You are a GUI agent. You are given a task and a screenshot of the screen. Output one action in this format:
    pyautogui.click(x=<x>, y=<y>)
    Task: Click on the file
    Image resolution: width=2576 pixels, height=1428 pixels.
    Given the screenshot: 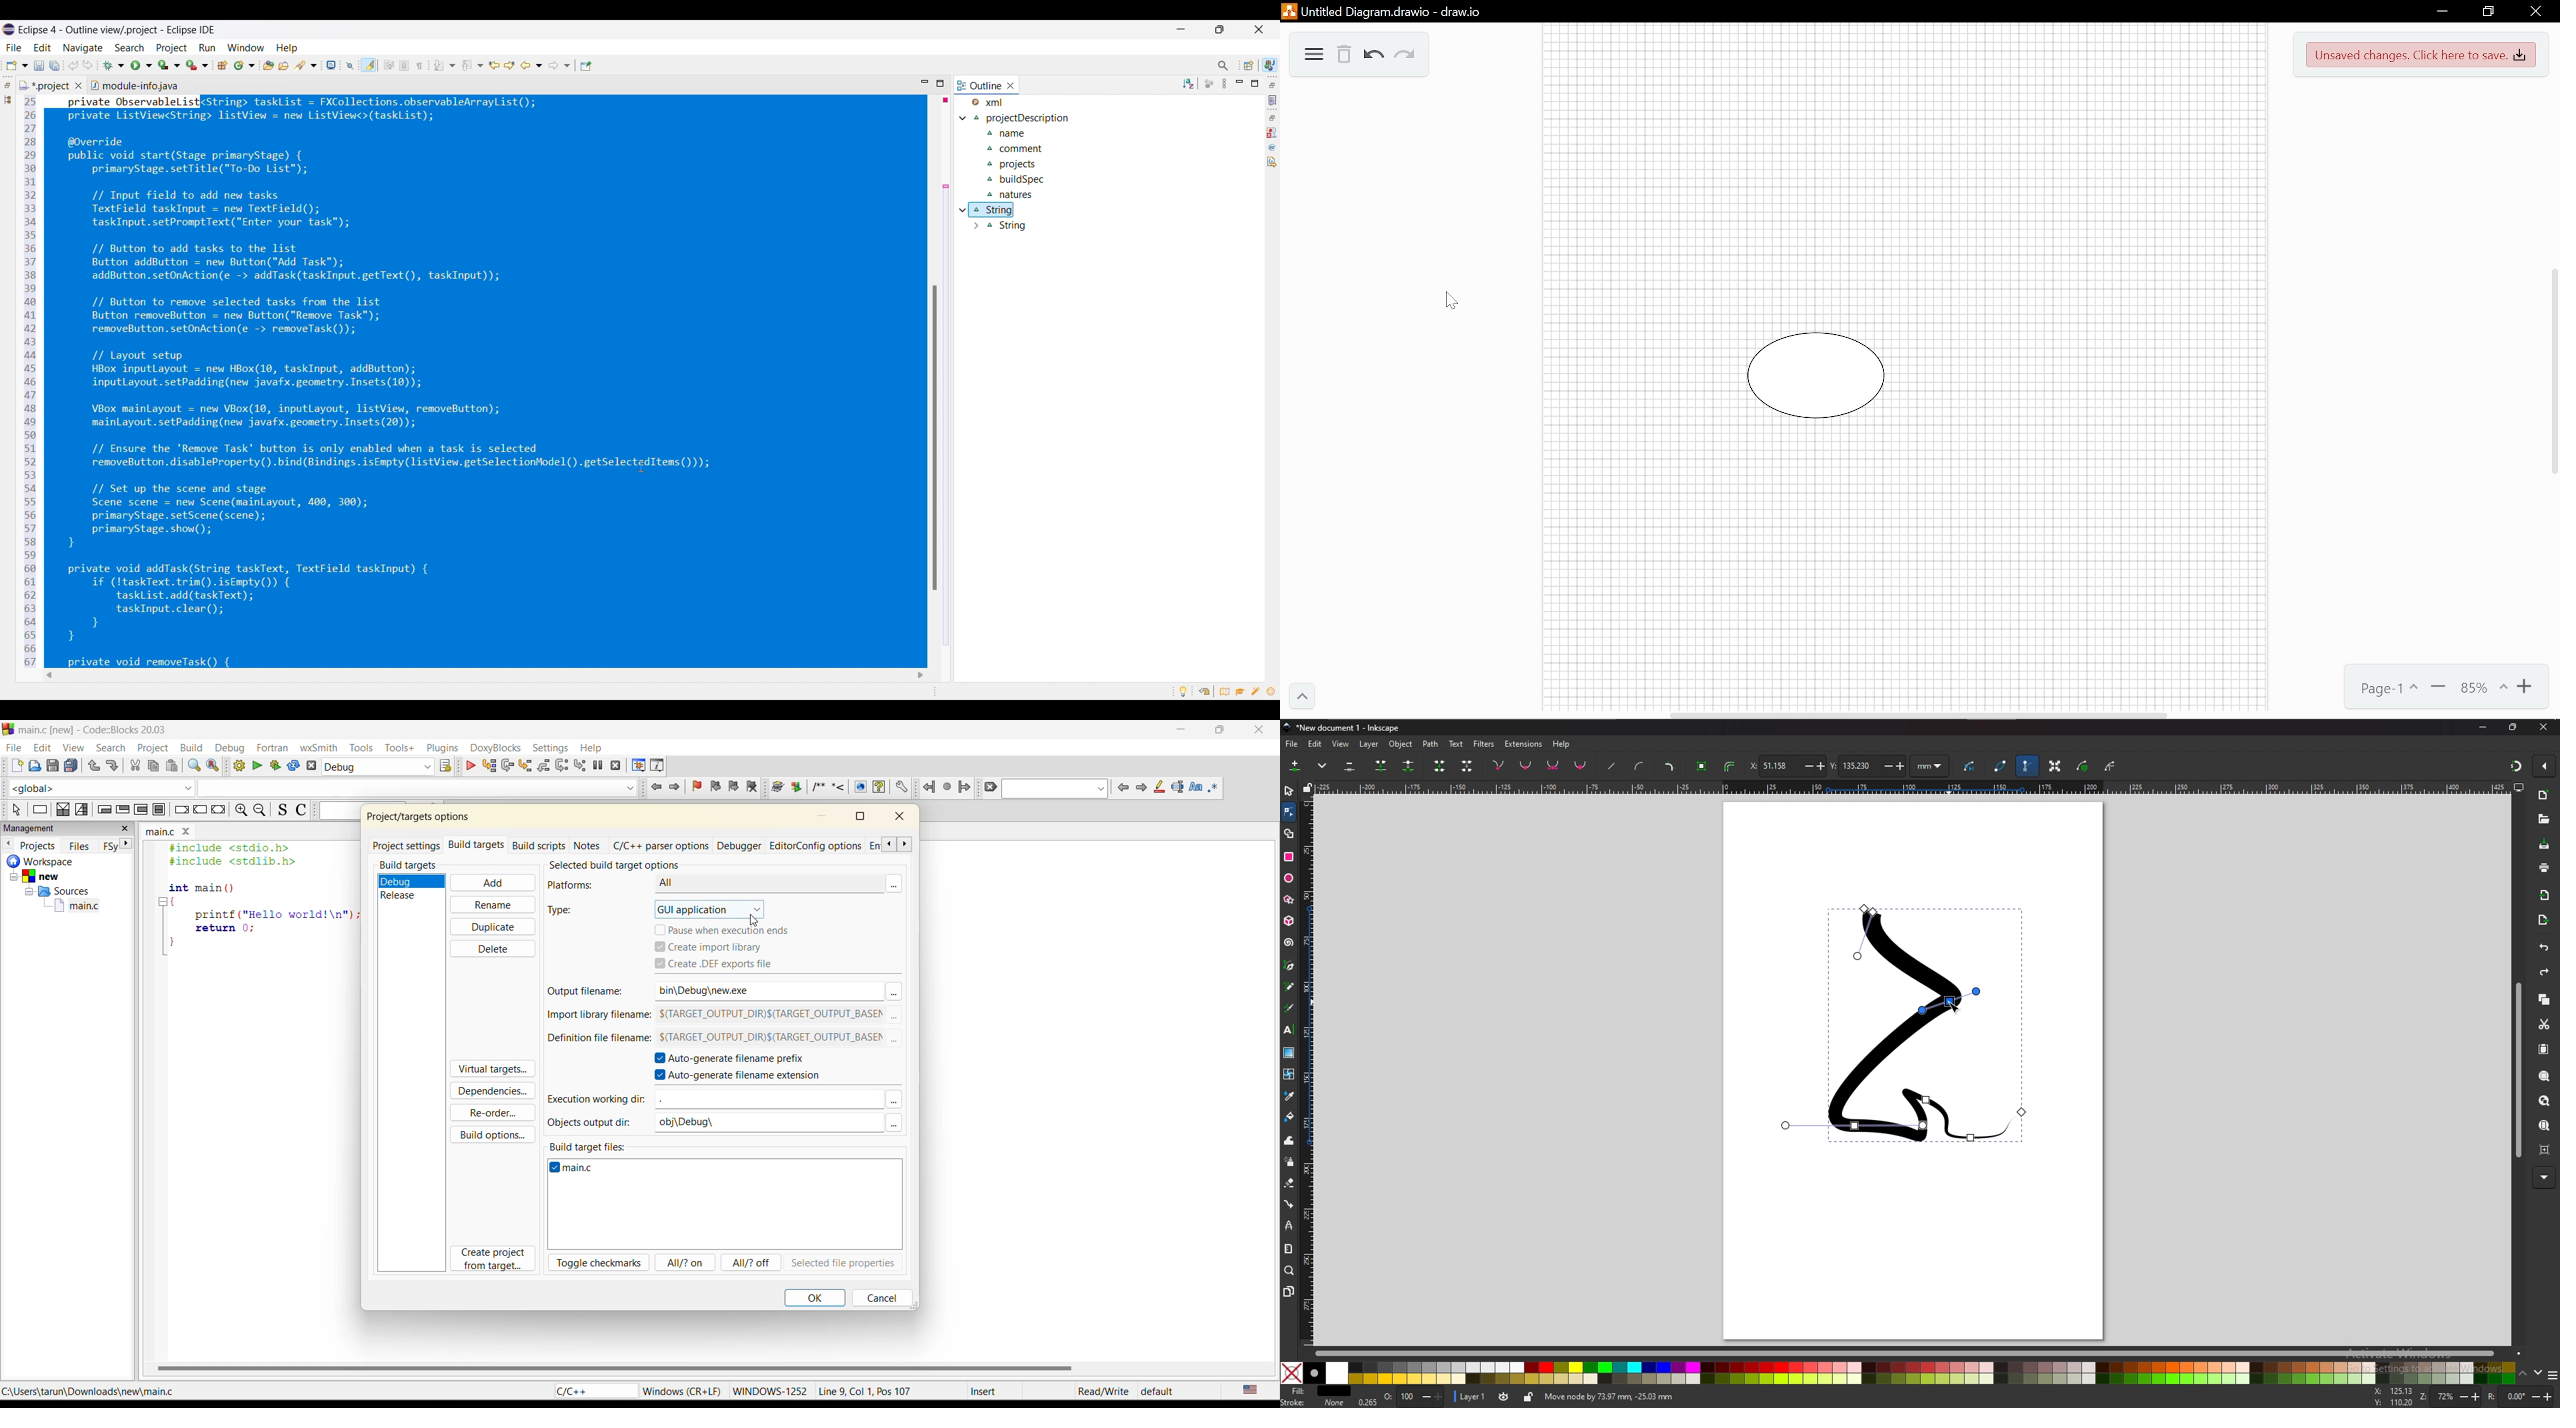 What is the action you would take?
    pyautogui.click(x=15, y=750)
    